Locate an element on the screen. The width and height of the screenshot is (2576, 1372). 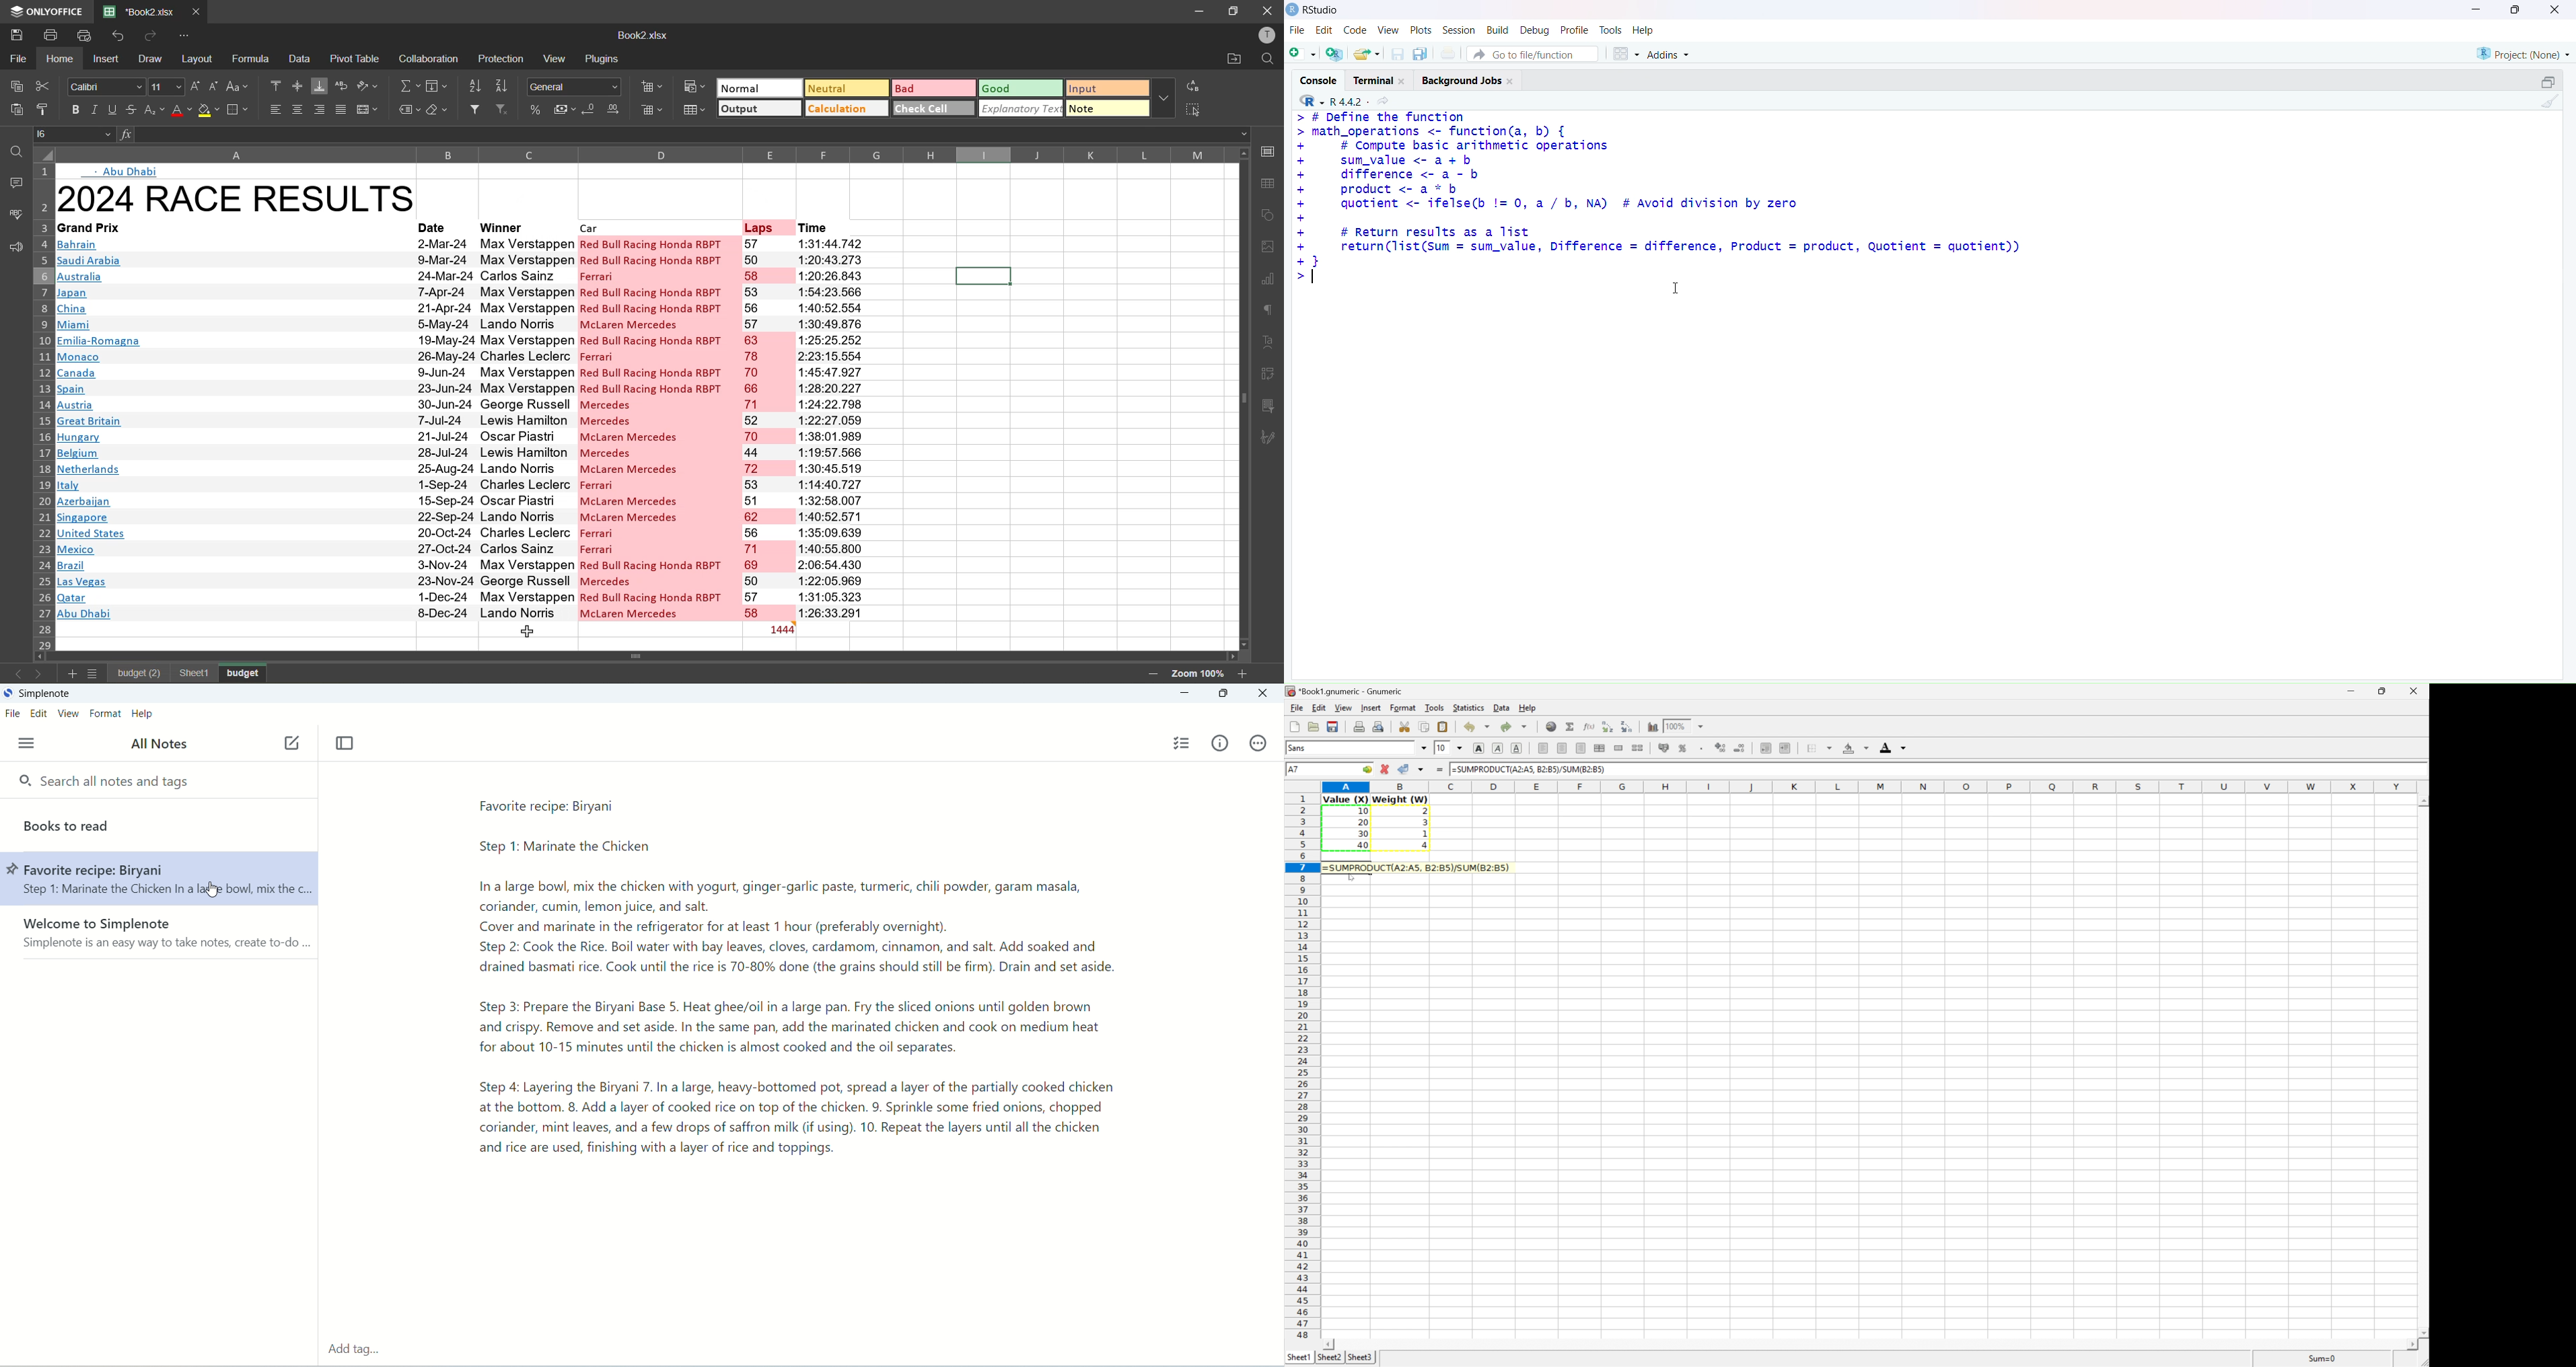
Insert is located at coordinates (1371, 708).